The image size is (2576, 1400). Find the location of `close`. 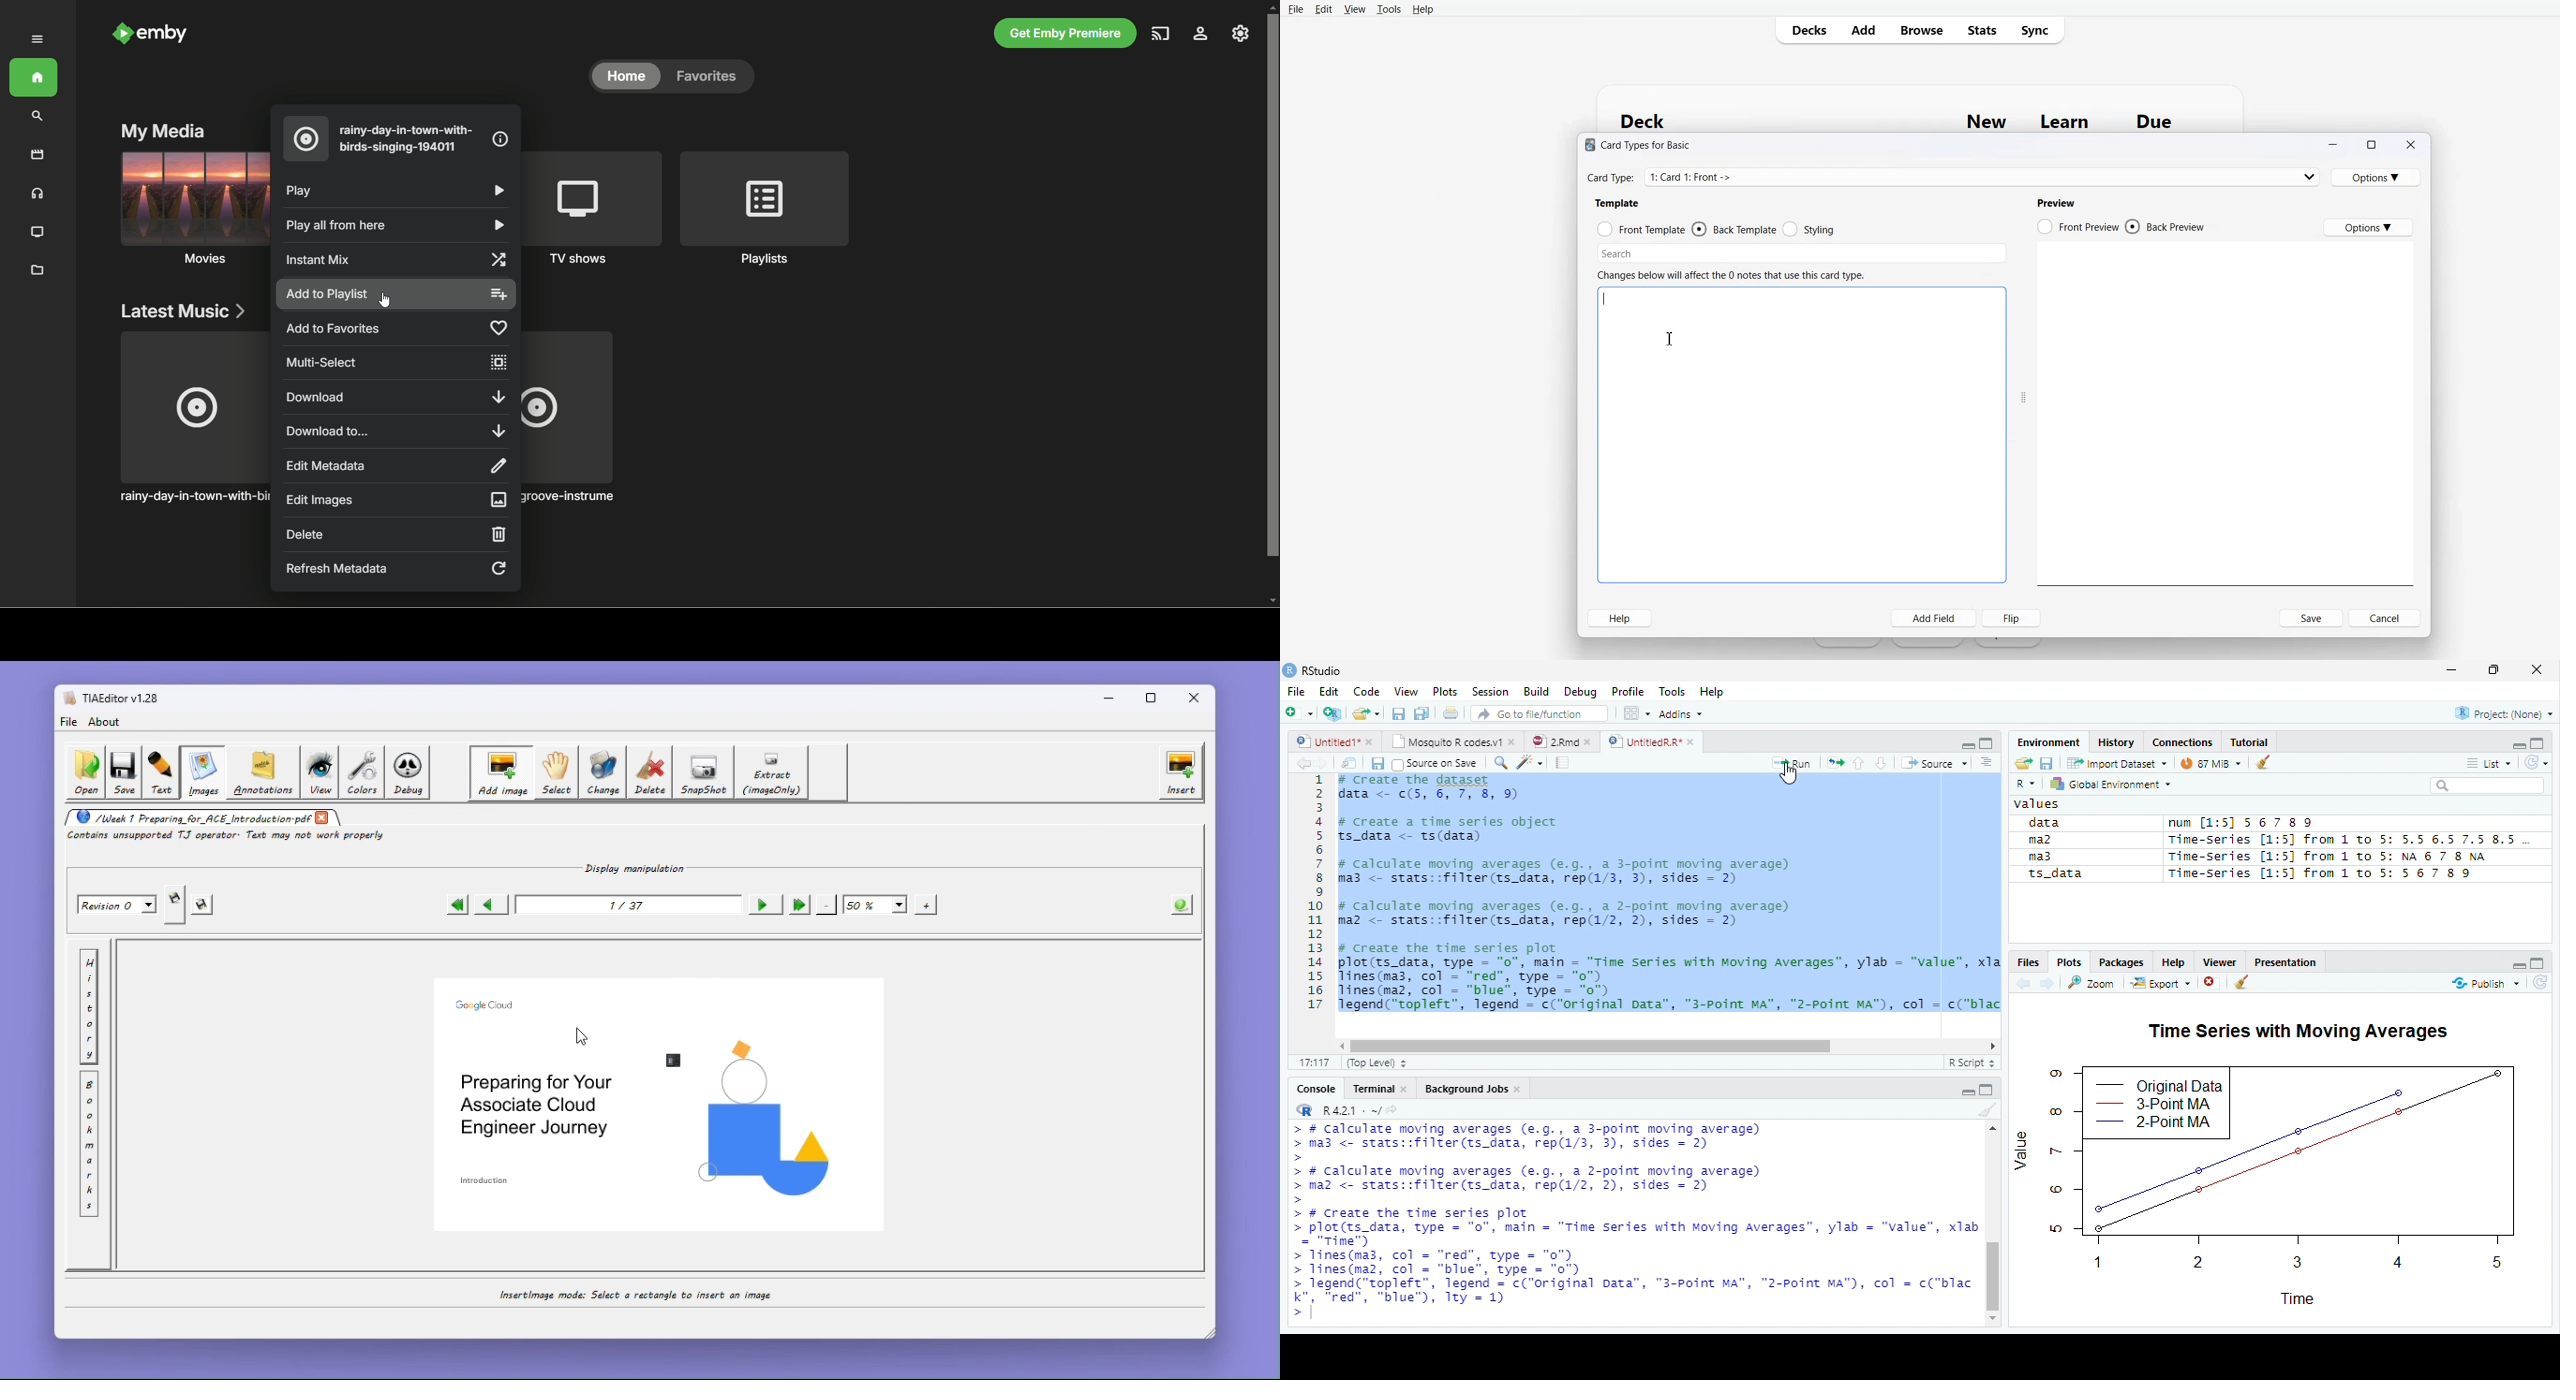

close is located at coordinates (1591, 742).